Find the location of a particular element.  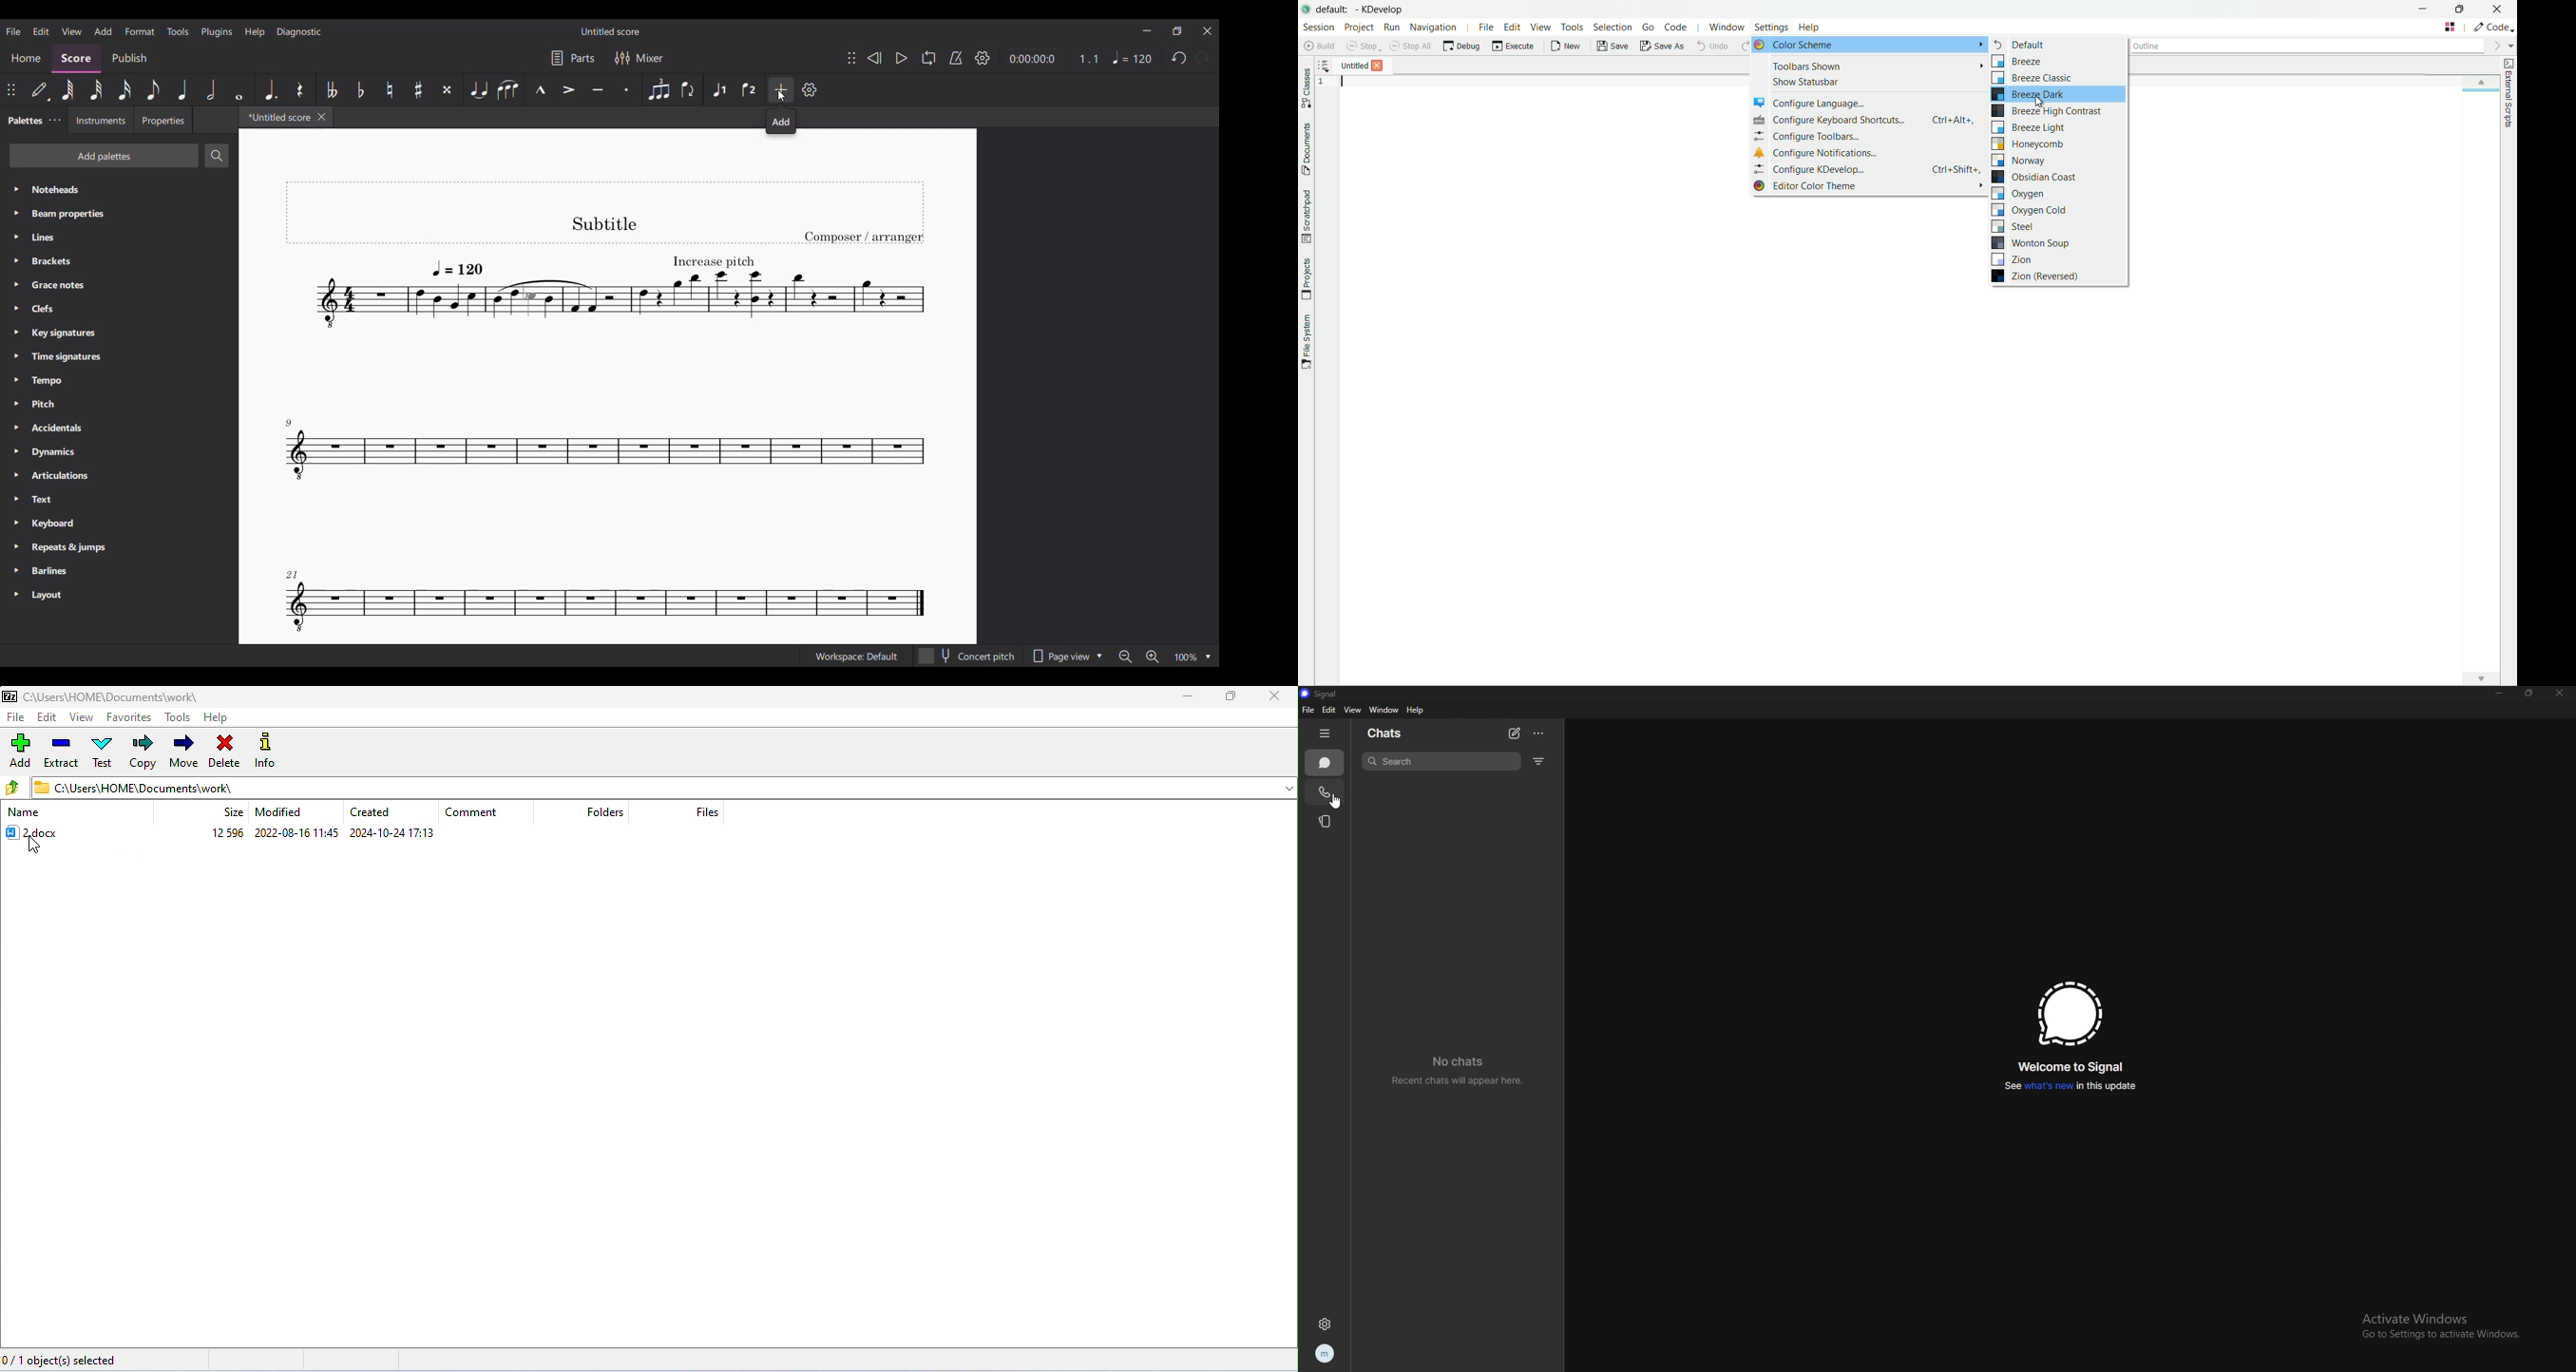

Minimize is located at coordinates (1147, 30).